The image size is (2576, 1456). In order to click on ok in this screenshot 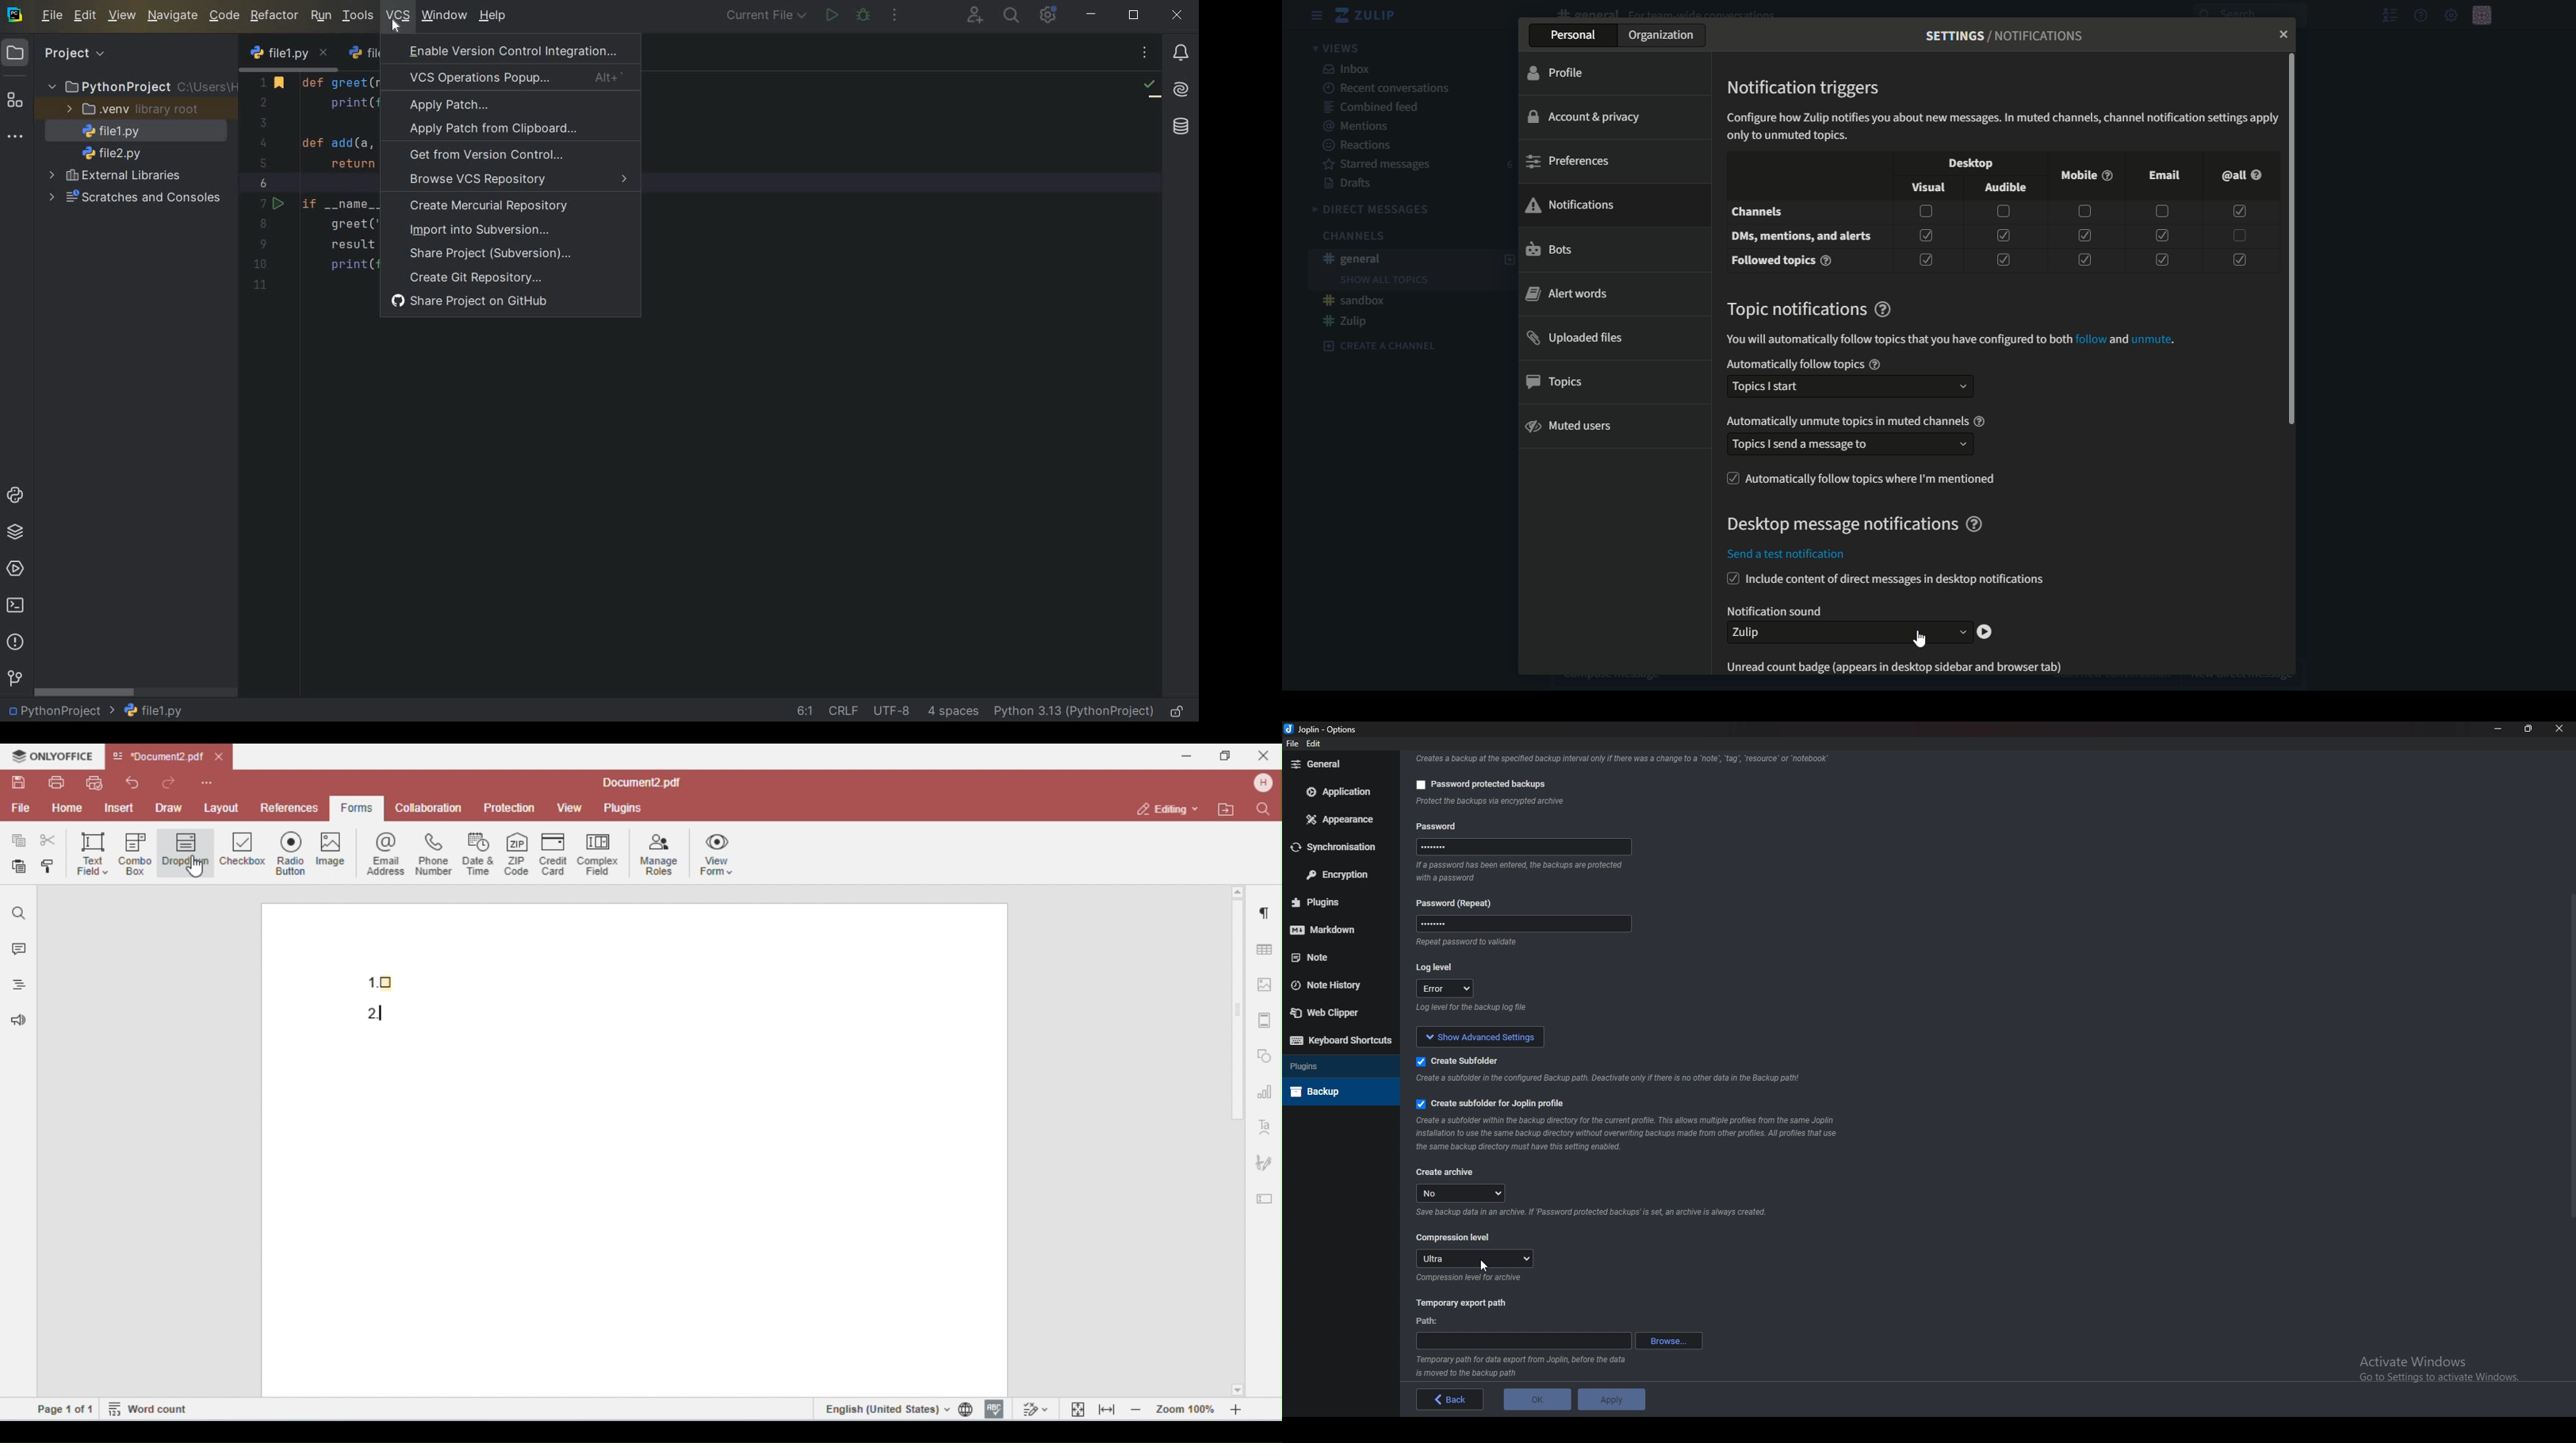, I will do `click(1532, 1401)`.